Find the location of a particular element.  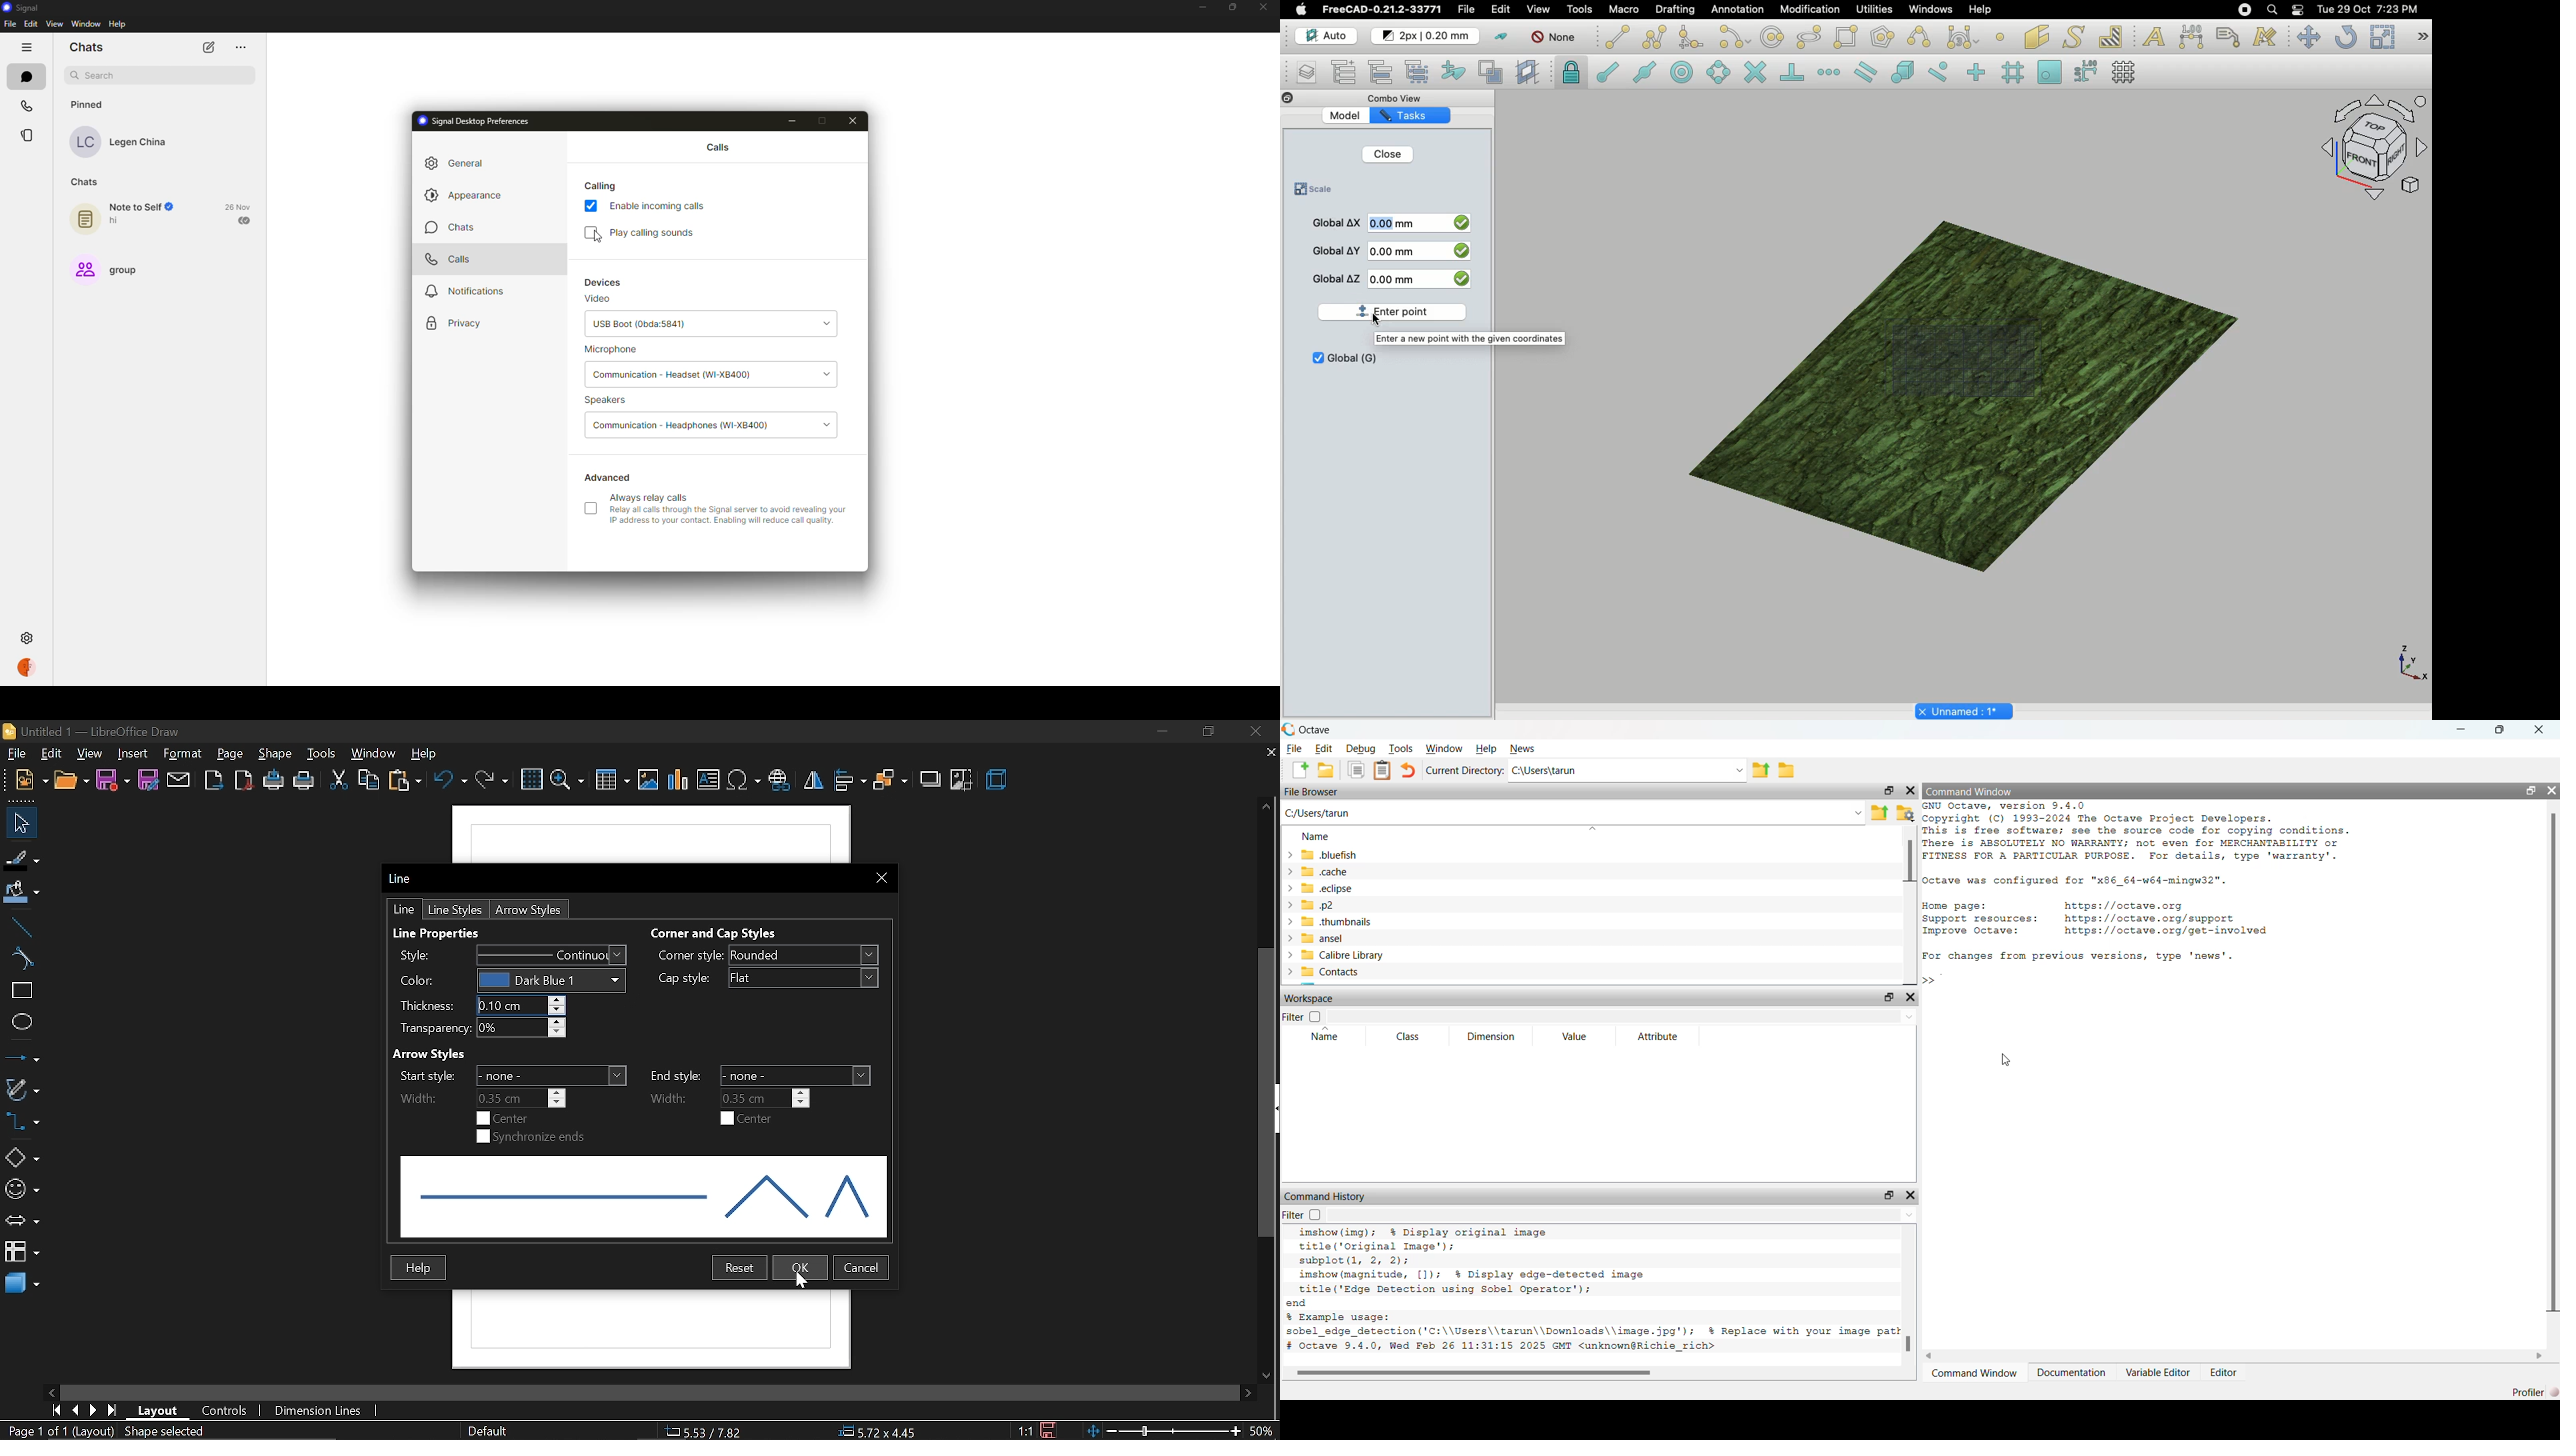

File is located at coordinates (1468, 10).